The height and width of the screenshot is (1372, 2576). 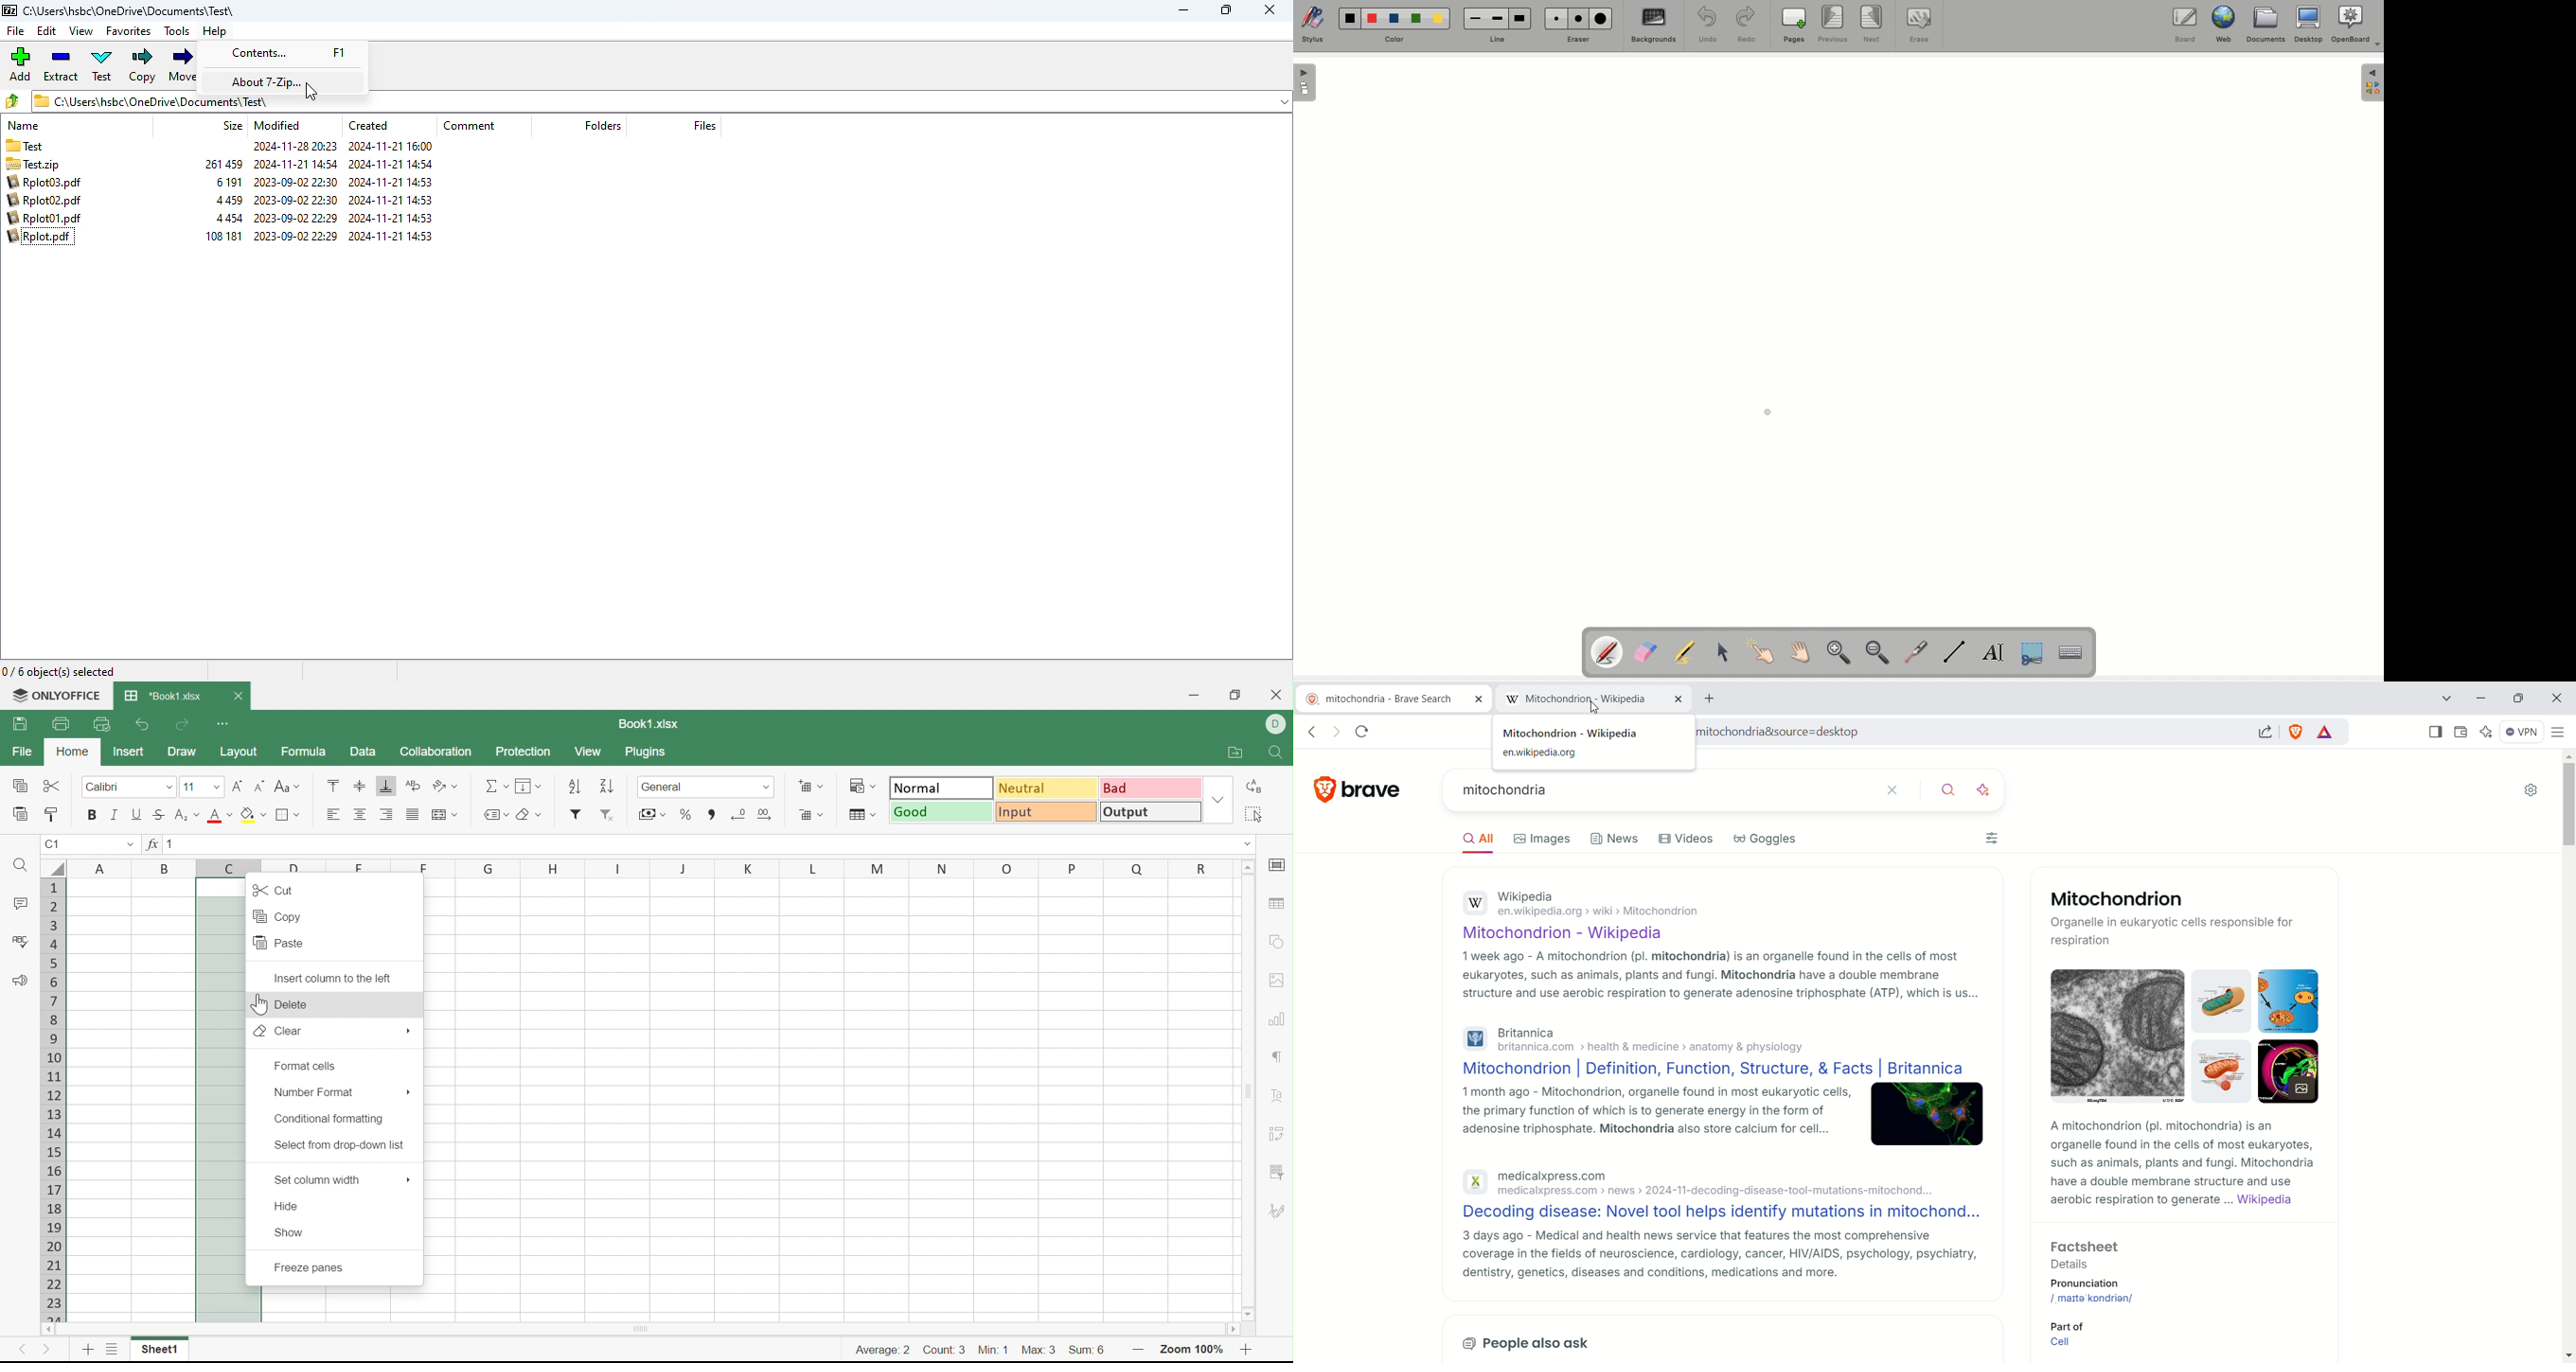 What do you see at coordinates (1721, 1191) in the screenshot?
I see `medicalxpress.com > news > 2024-11-decoding-disease-tool-mutations-mitochond...` at bounding box center [1721, 1191].